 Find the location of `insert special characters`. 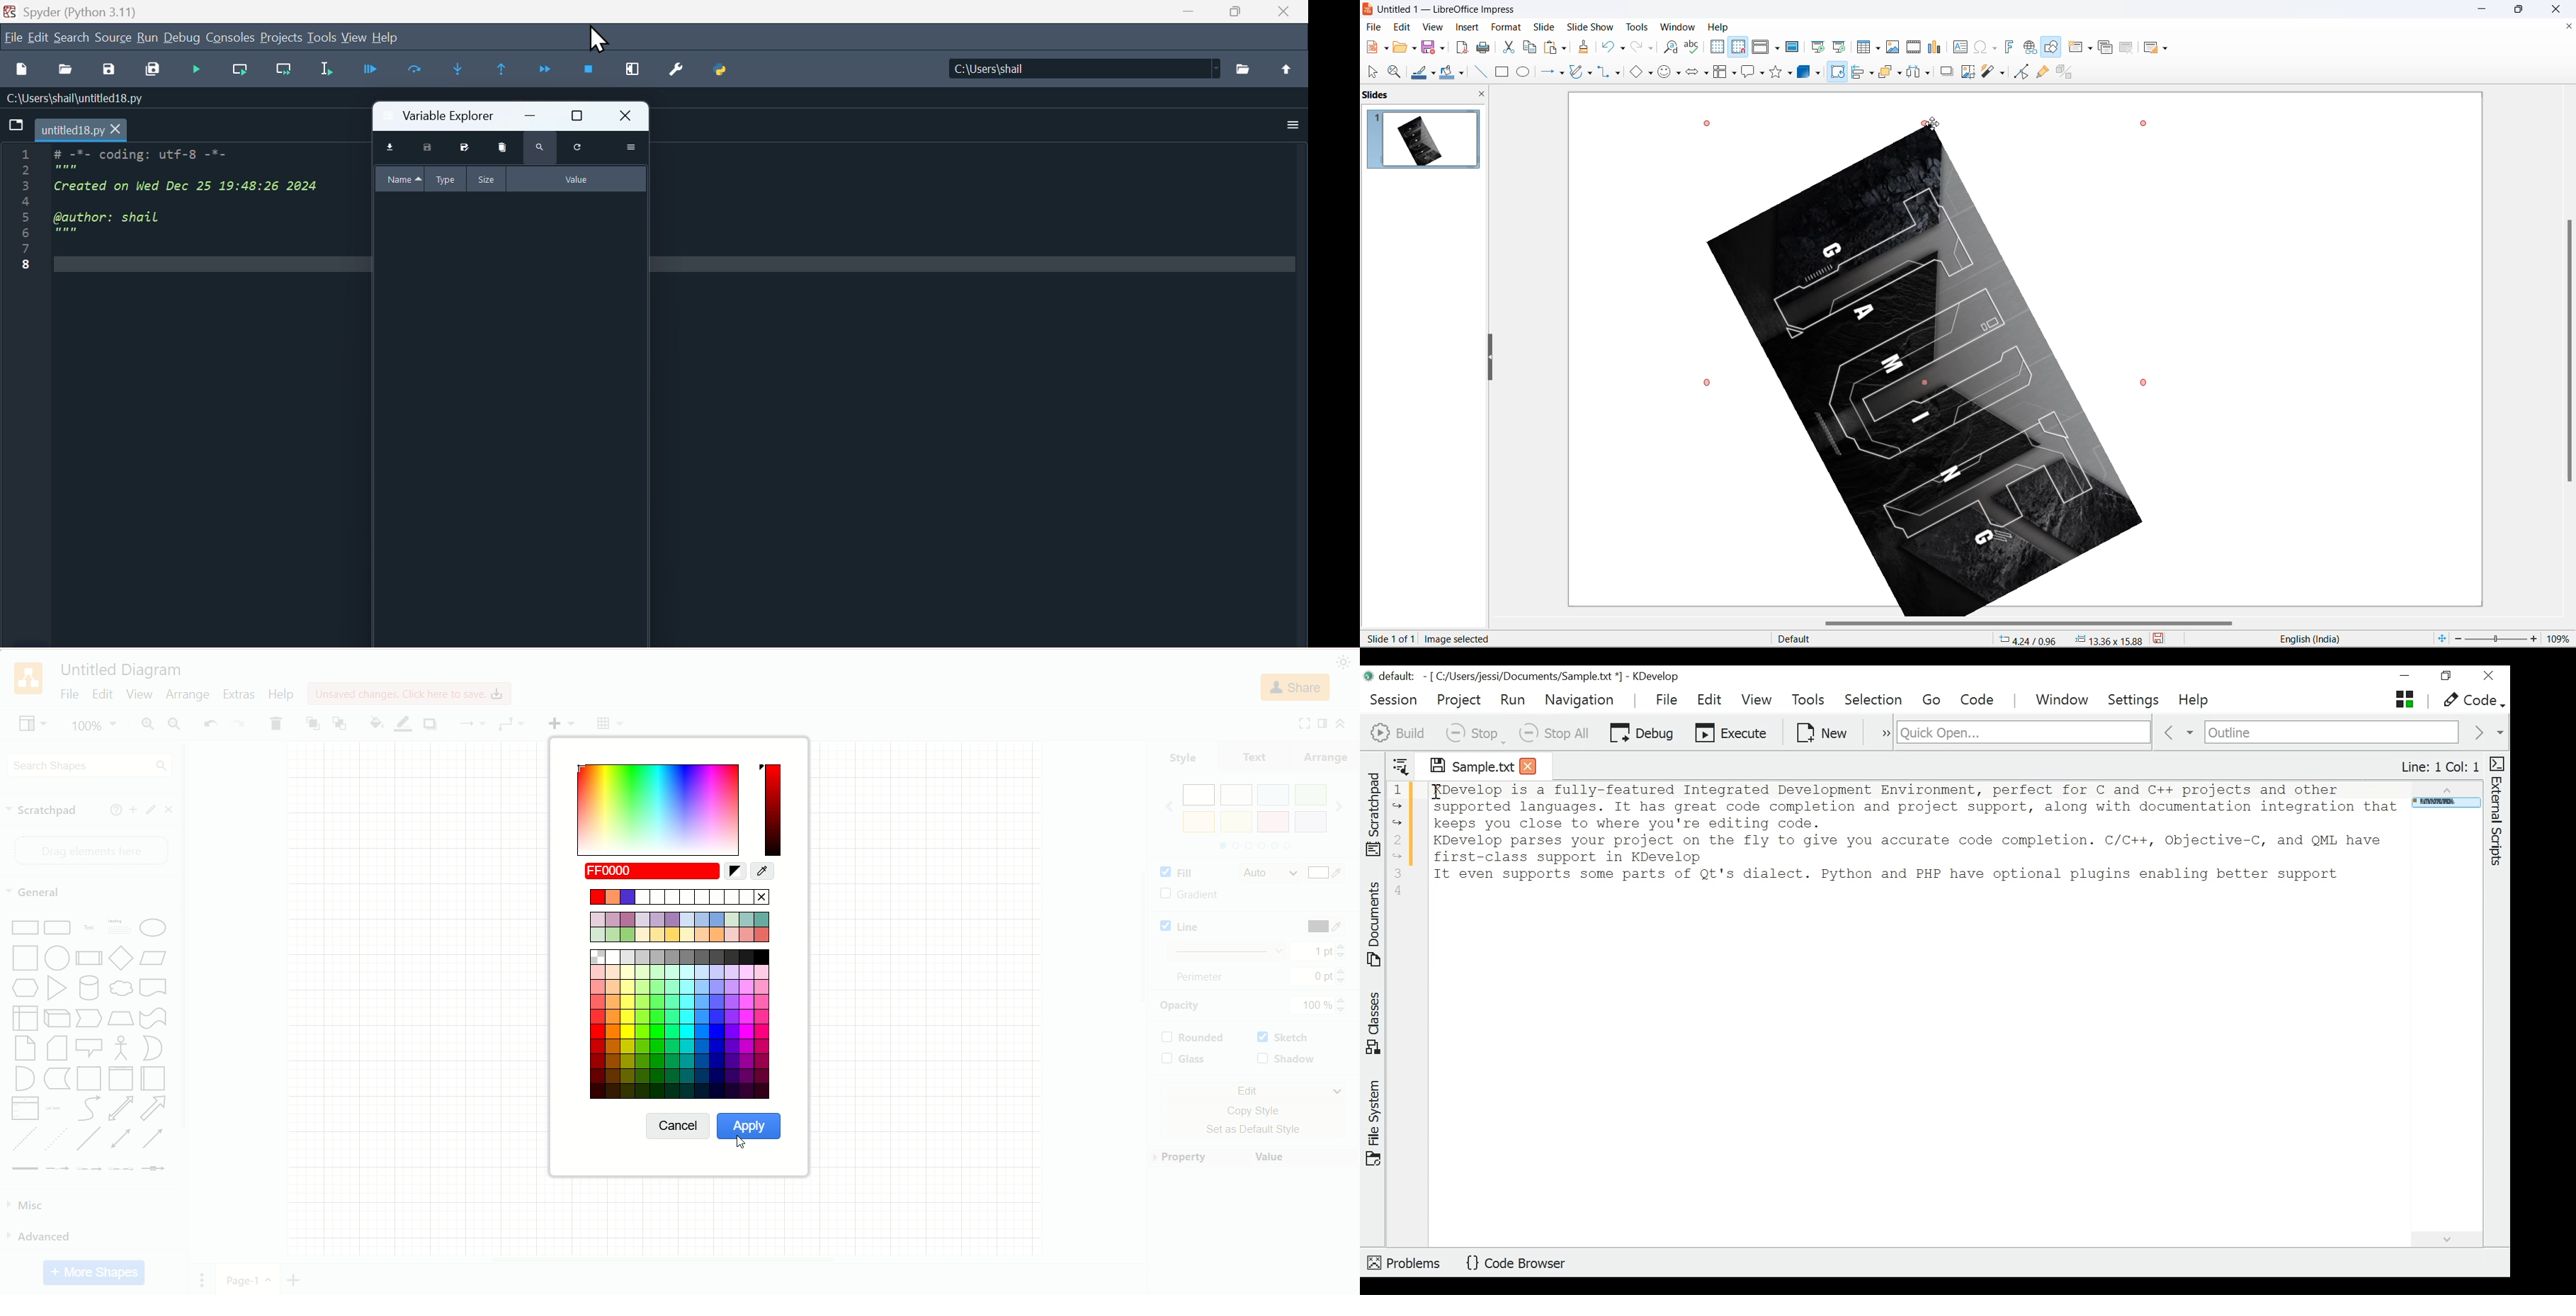

insert special characters is located at coordinates (1978, 46).